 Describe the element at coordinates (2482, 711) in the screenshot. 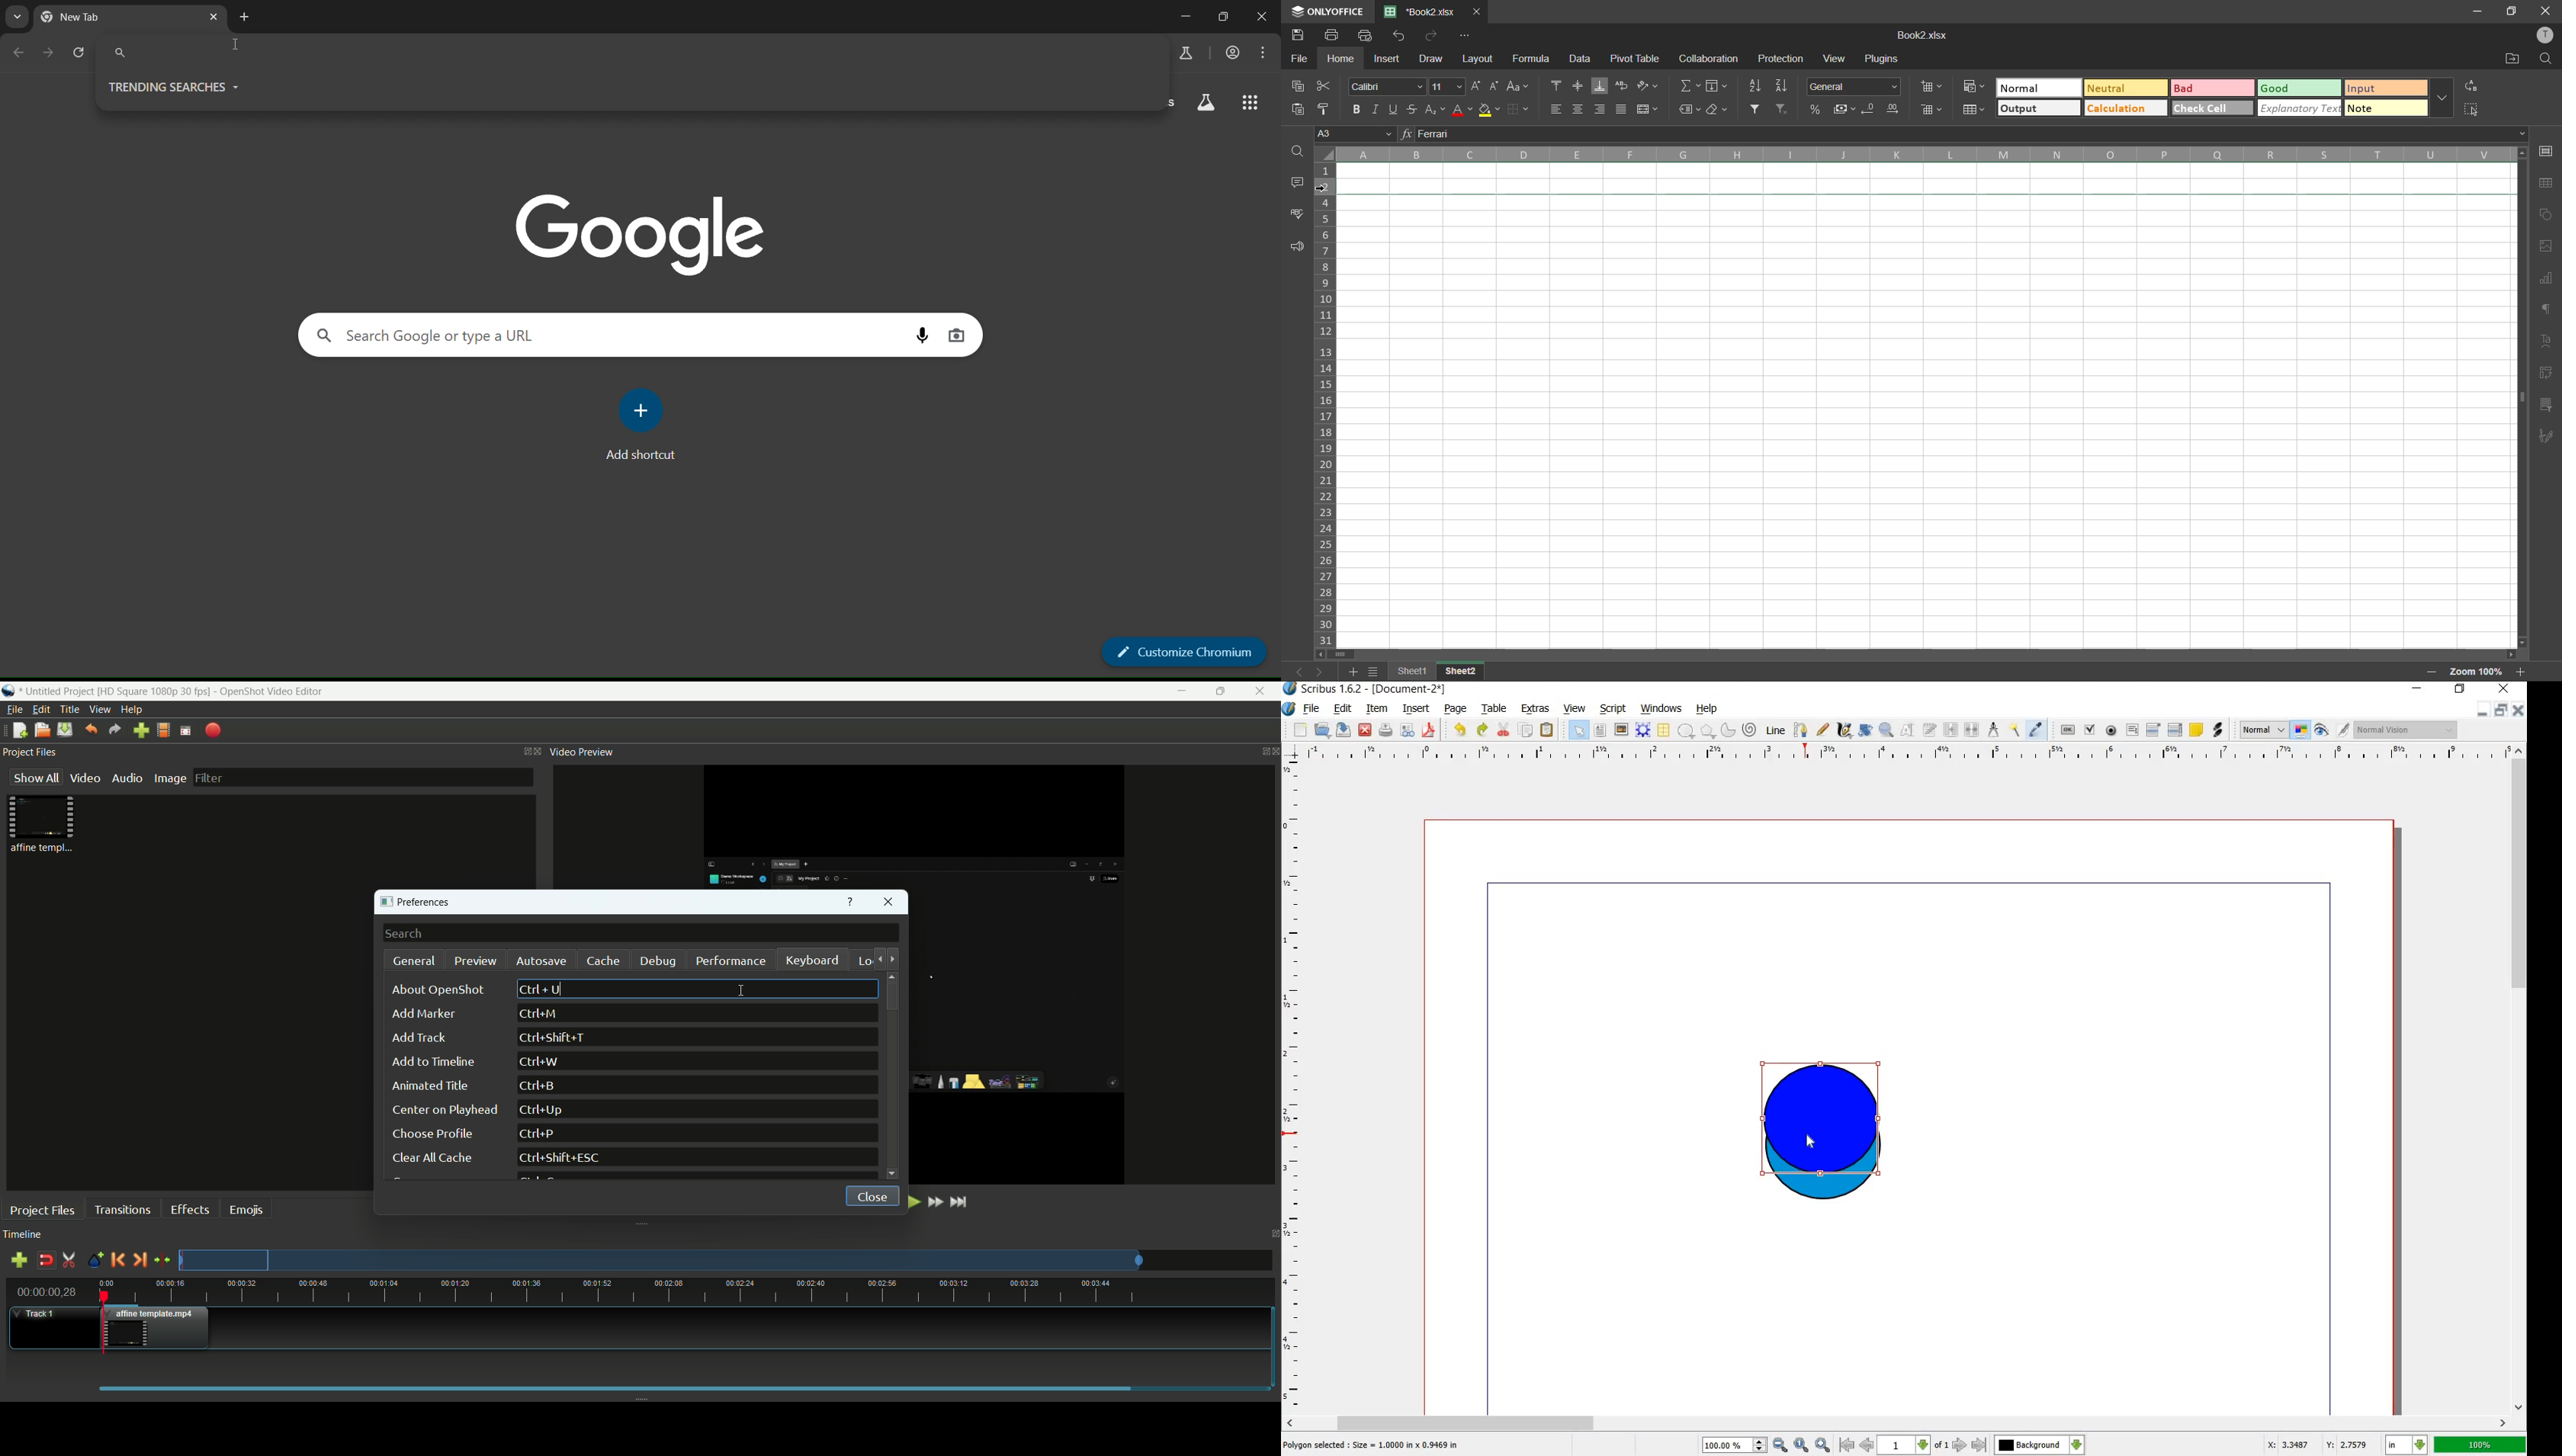

I see `minimize` at that location.